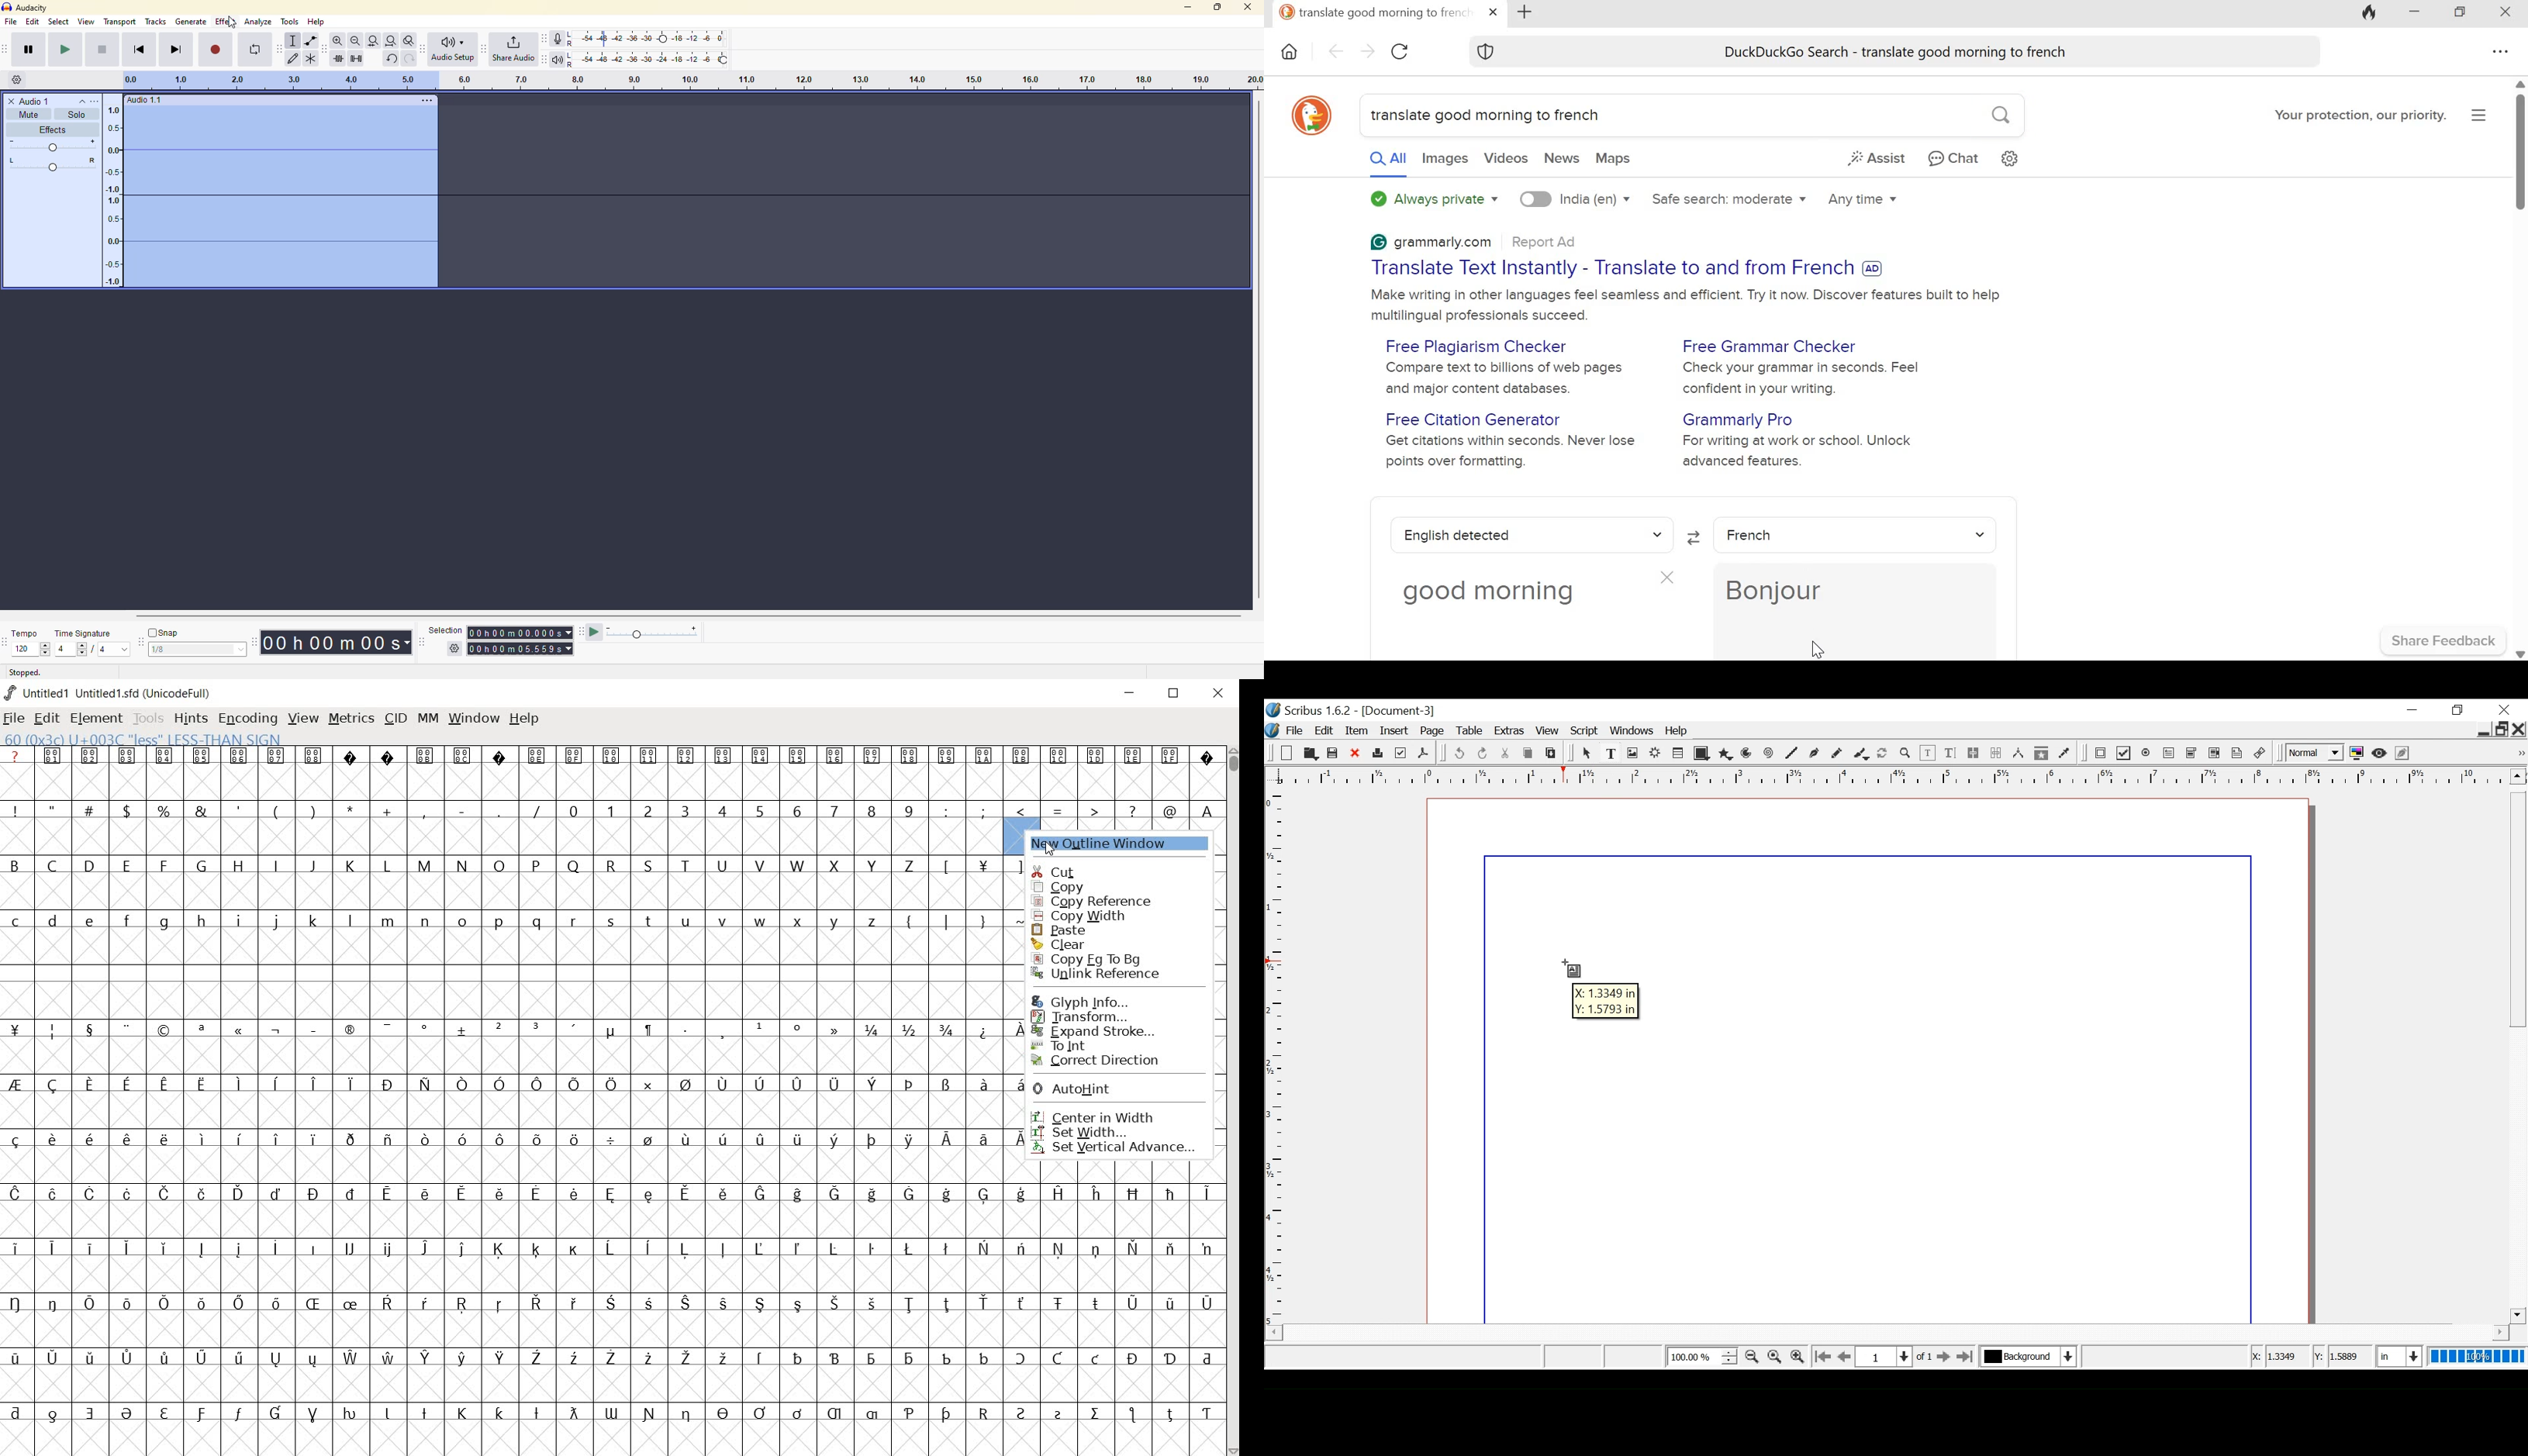  What do you see at coordinates (2041, 754) in the screenshot?
I see `Copy items properties` at bounding box center [2041, 754].